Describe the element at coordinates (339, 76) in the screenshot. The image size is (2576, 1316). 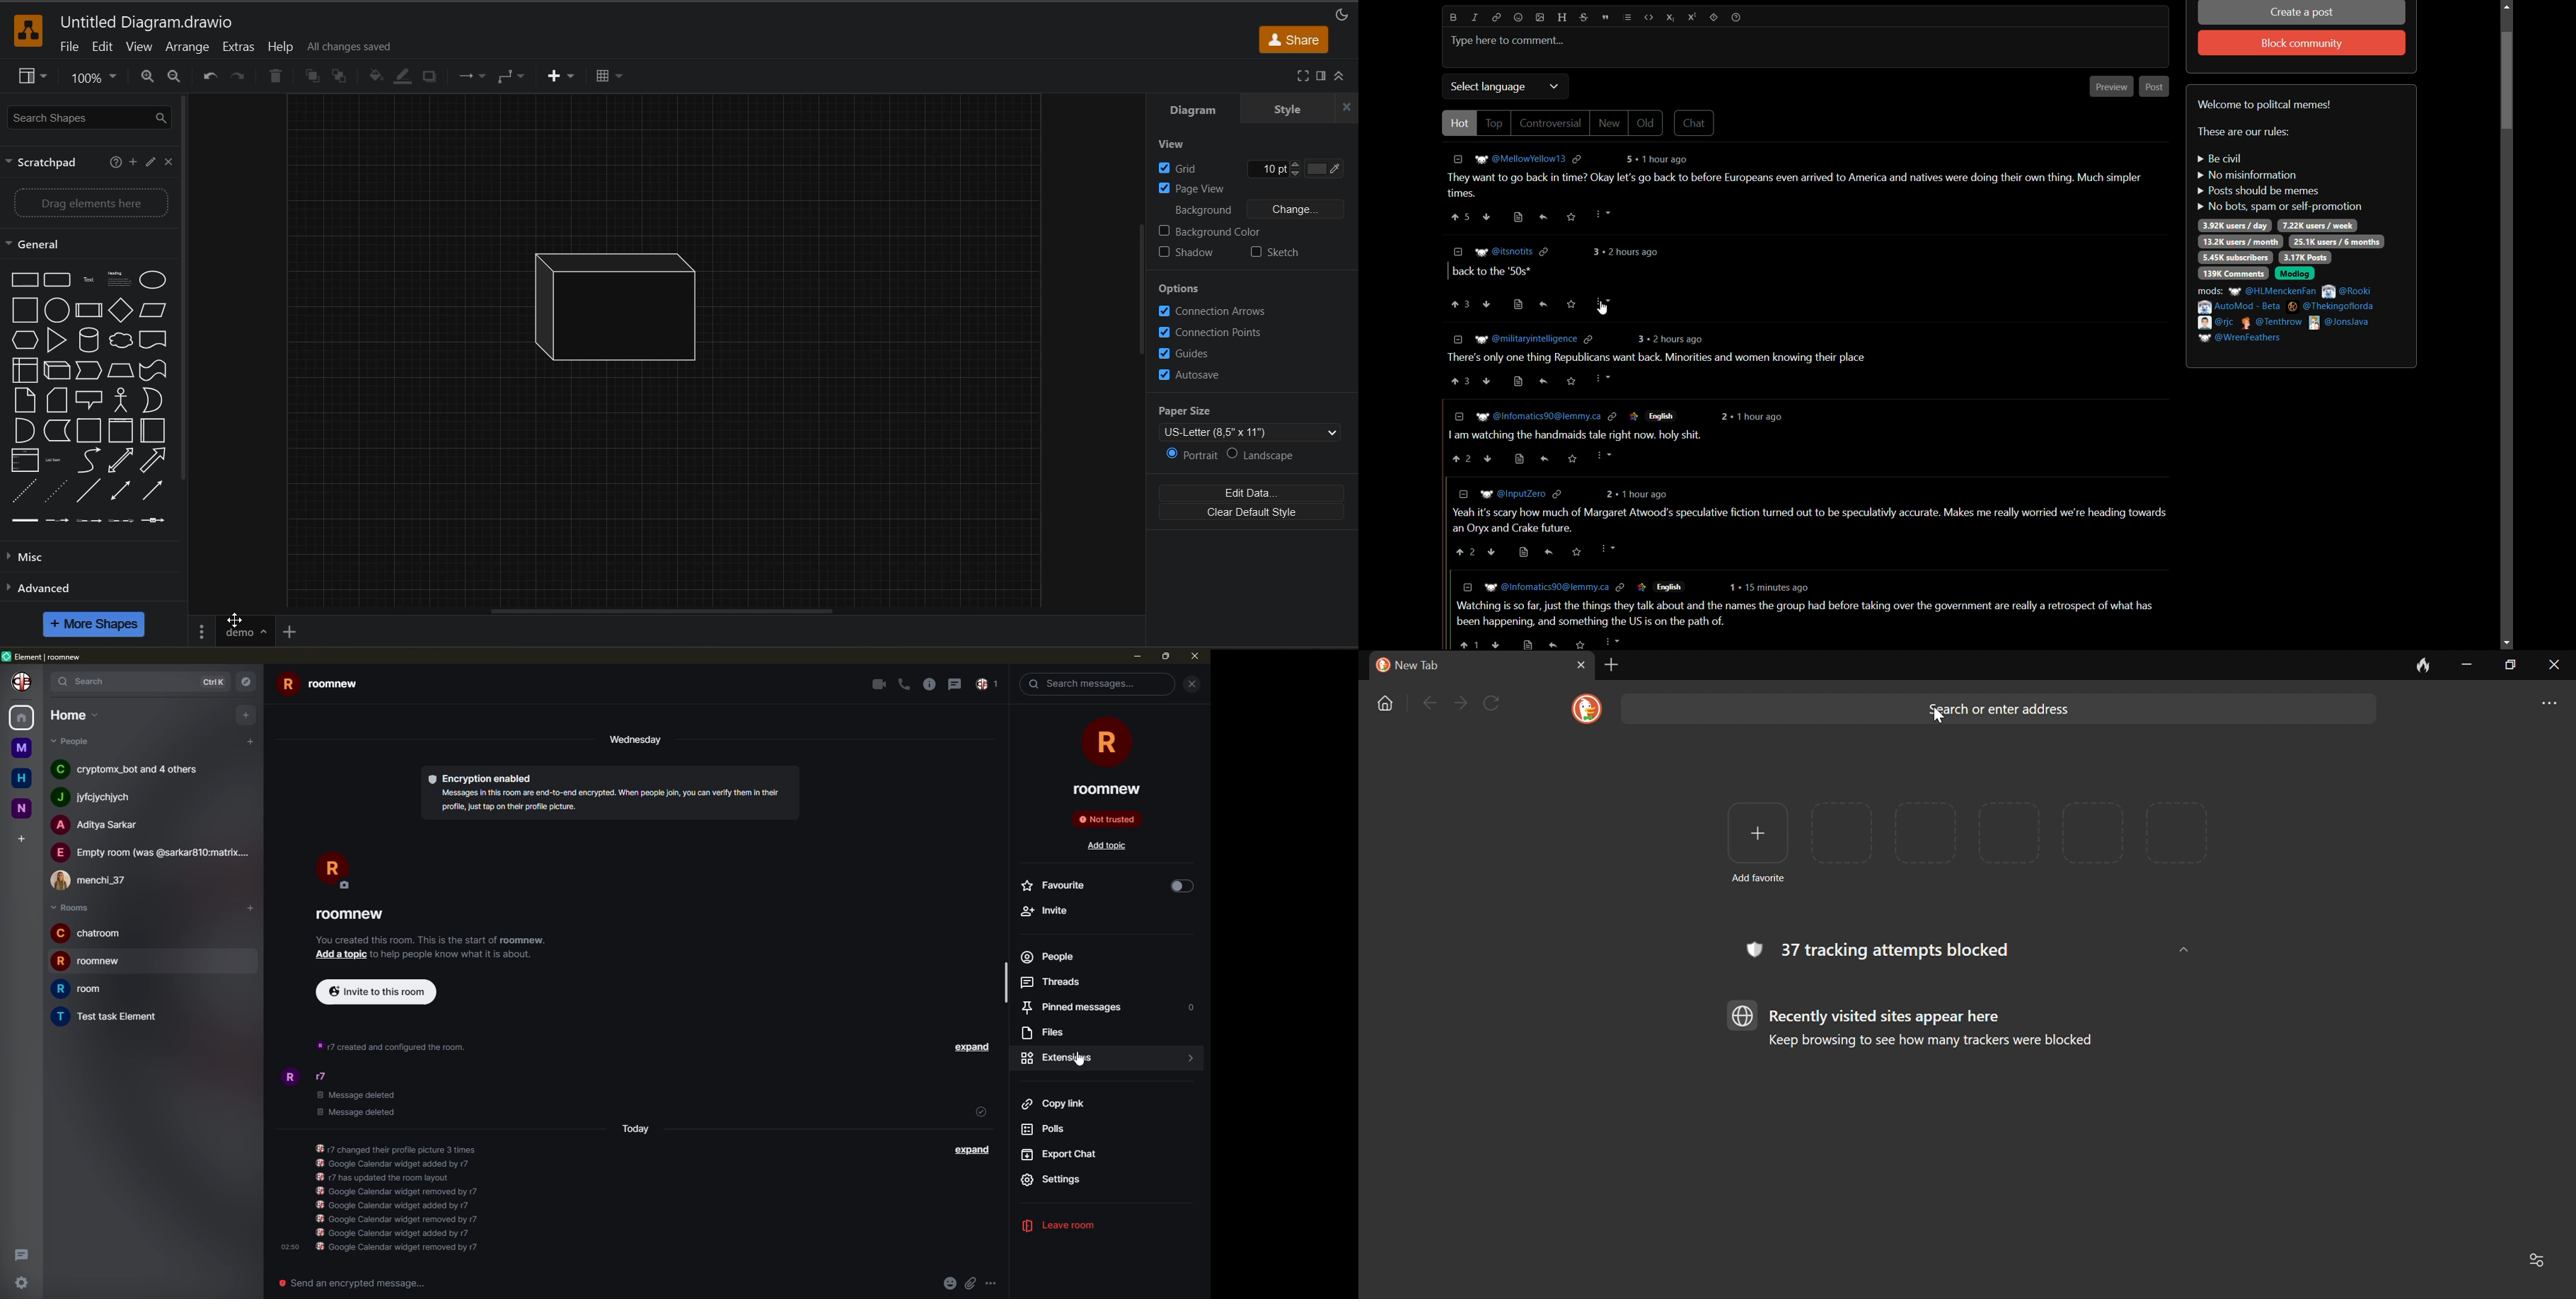
I see `to back` at that location.